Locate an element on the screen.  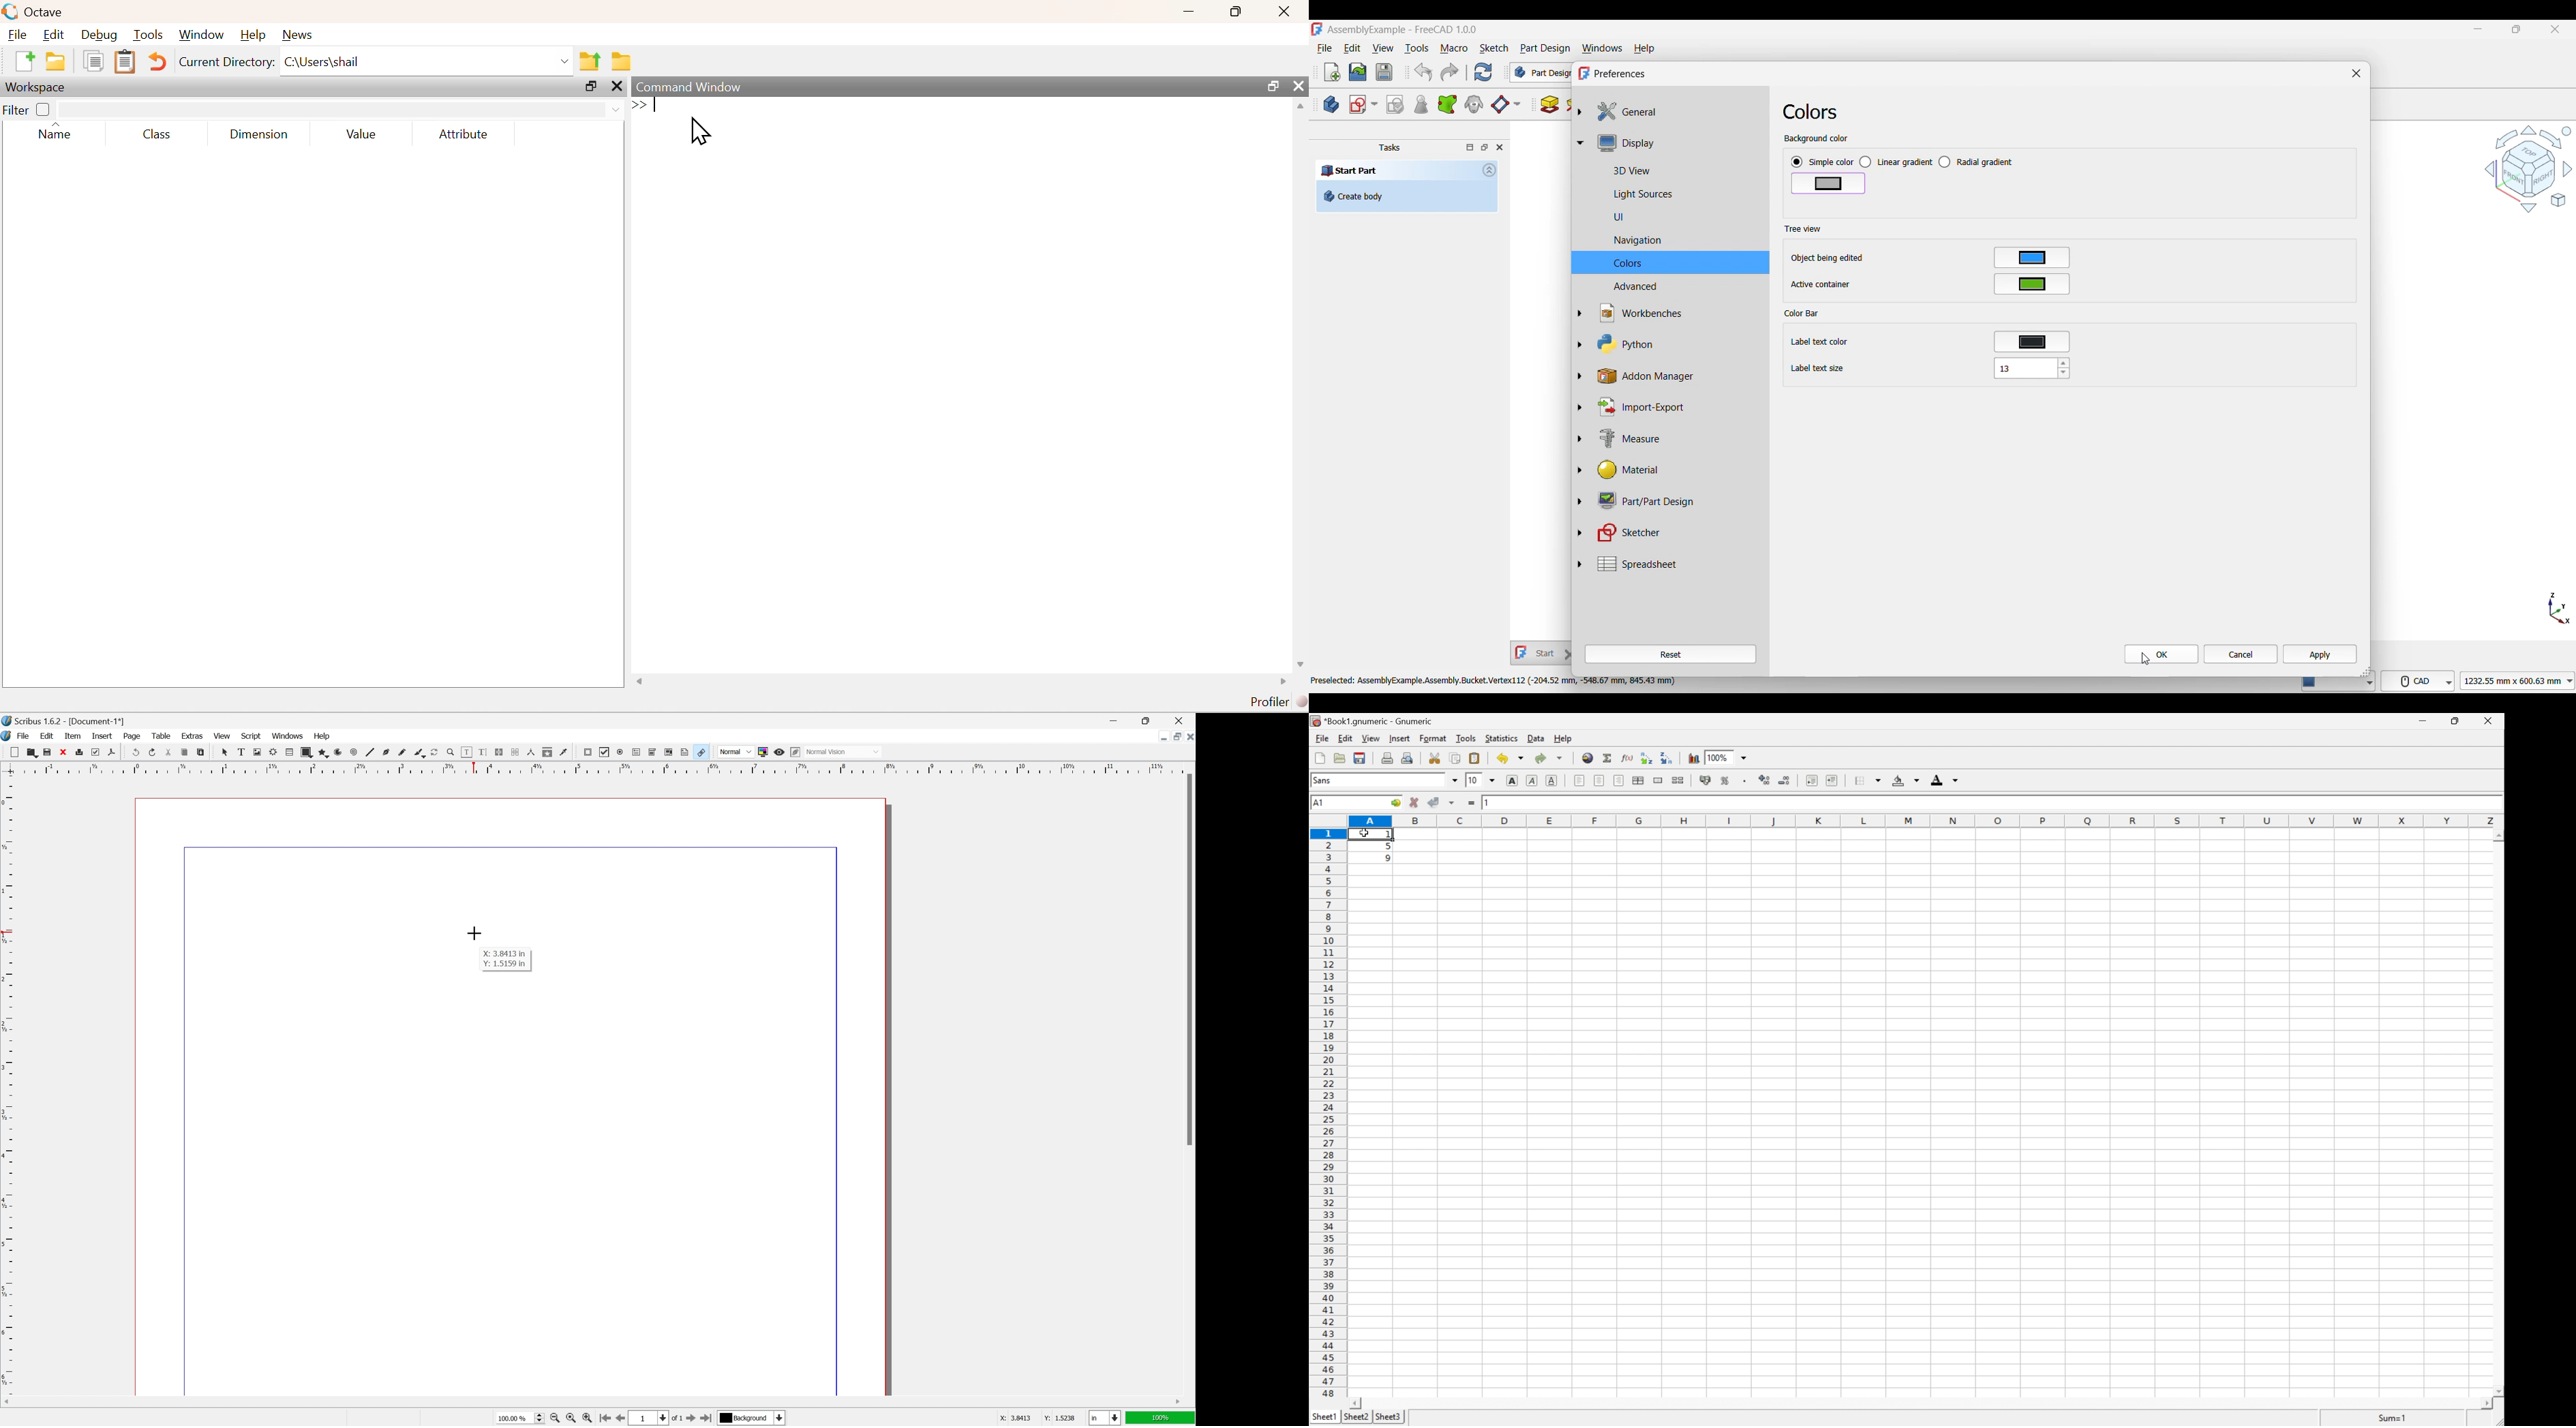
view is located at coordinates (221, 735).